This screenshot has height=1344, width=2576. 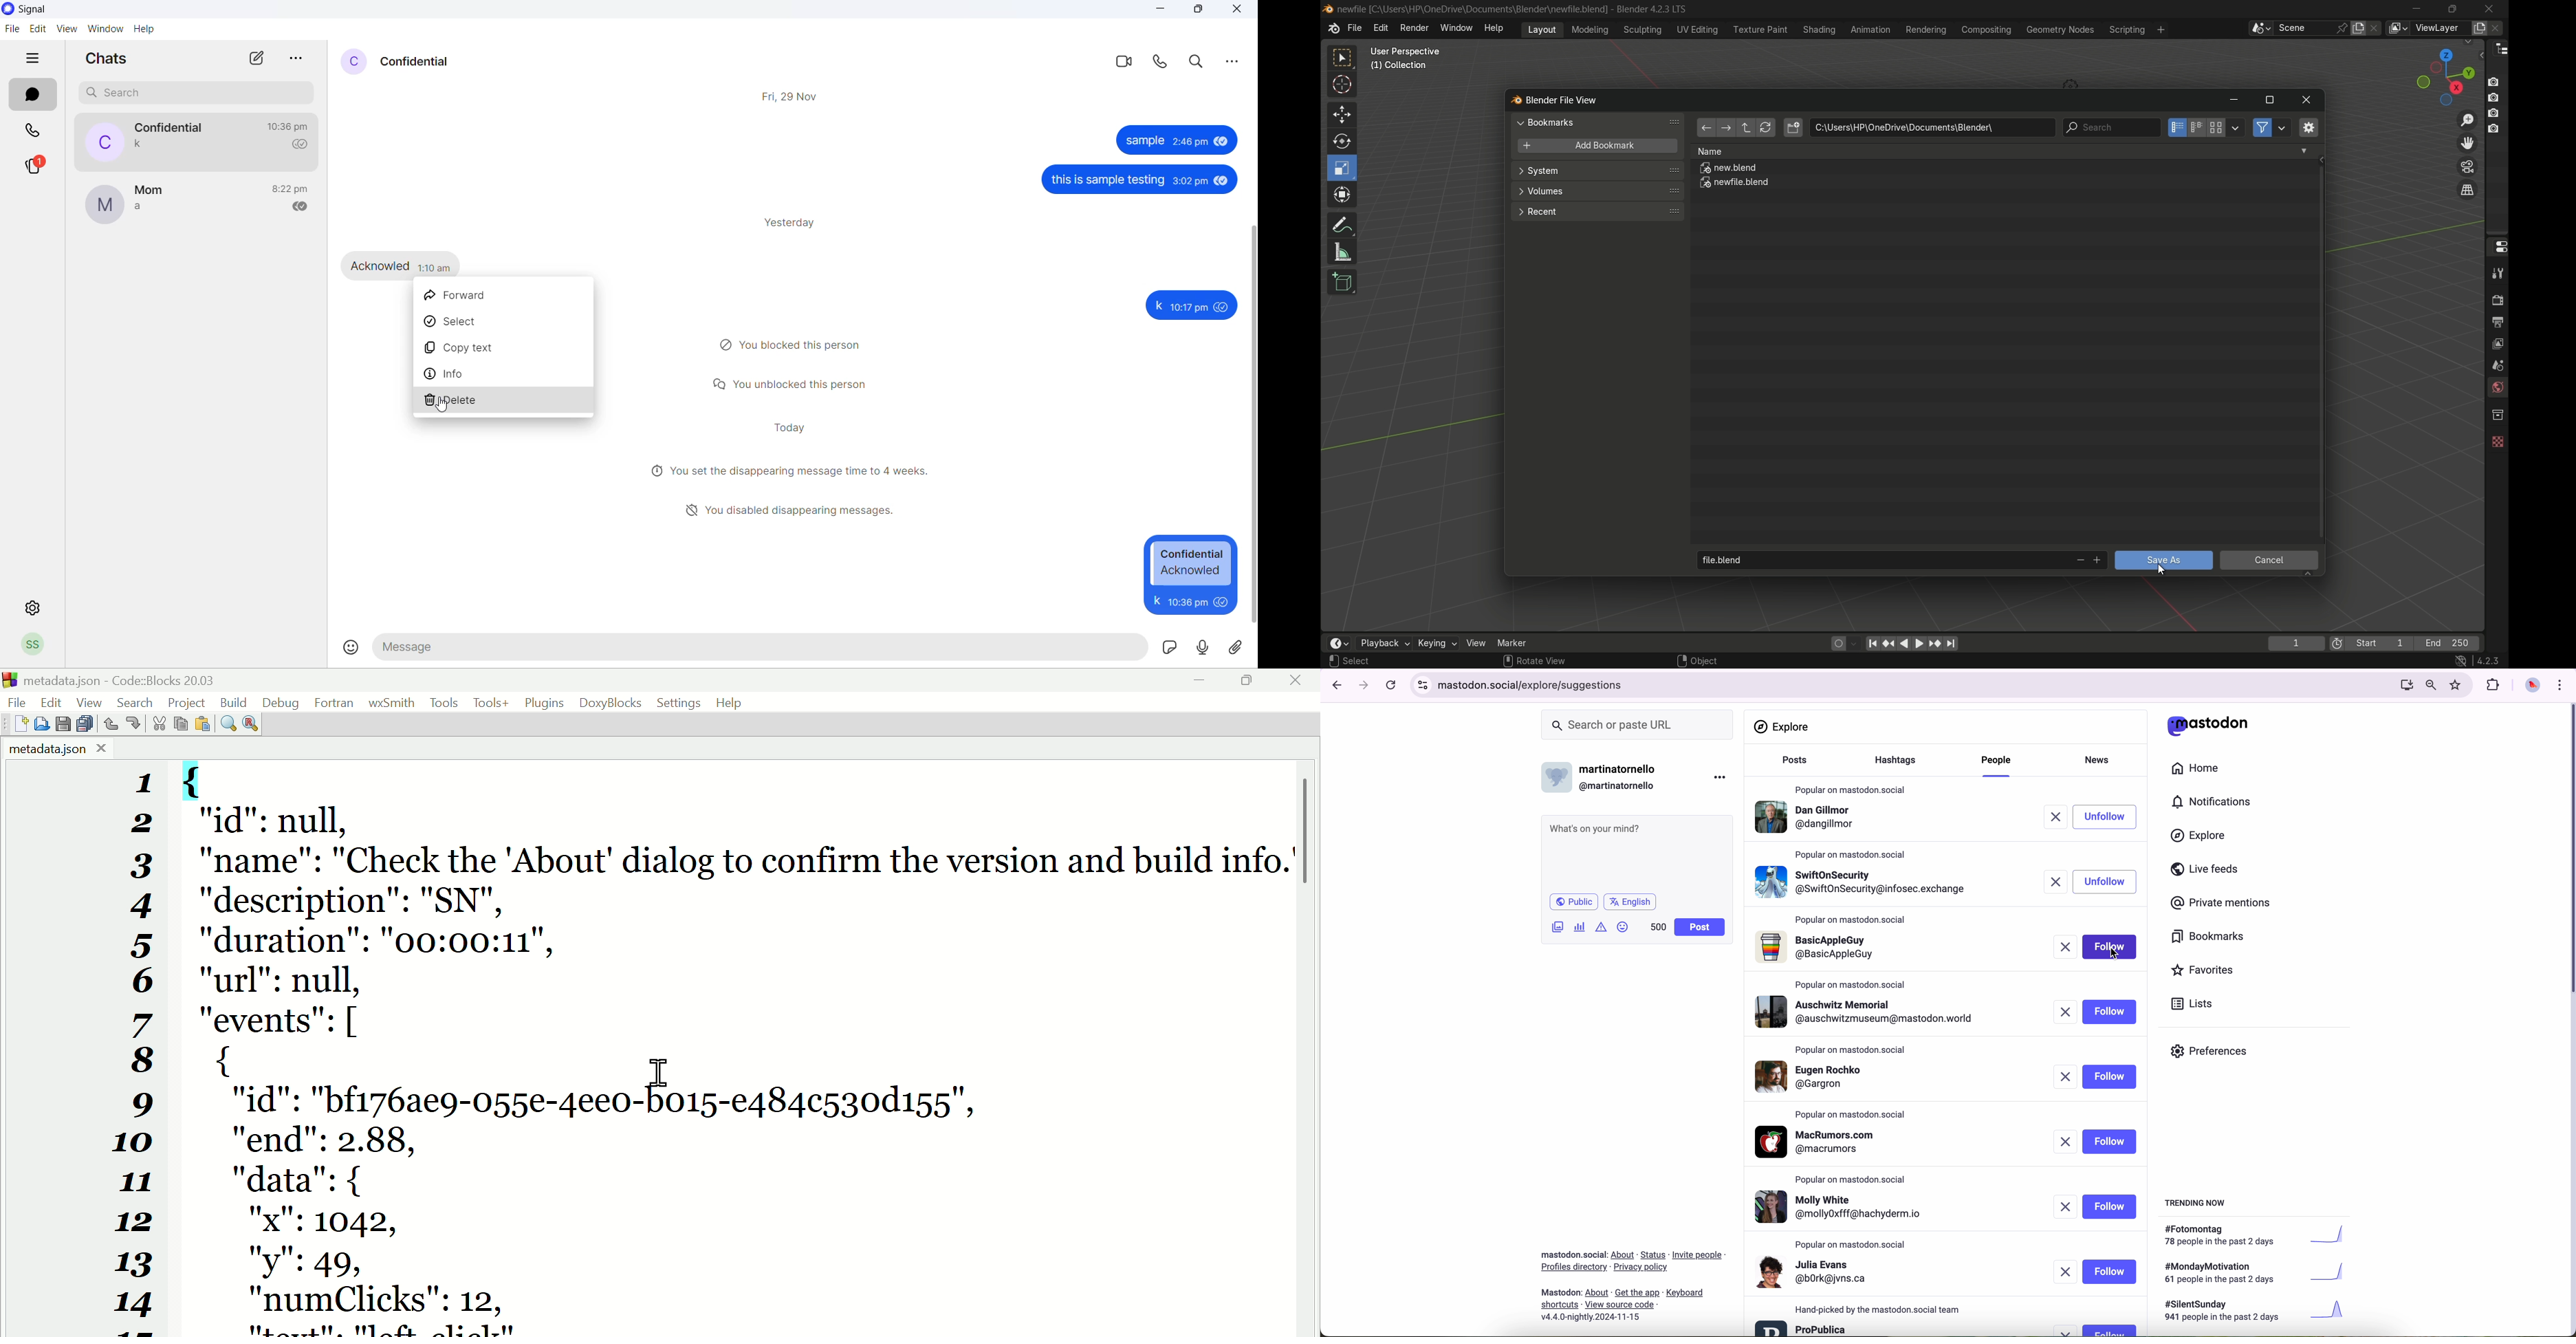 I want to click on Edit, so click(x=52, y=702).